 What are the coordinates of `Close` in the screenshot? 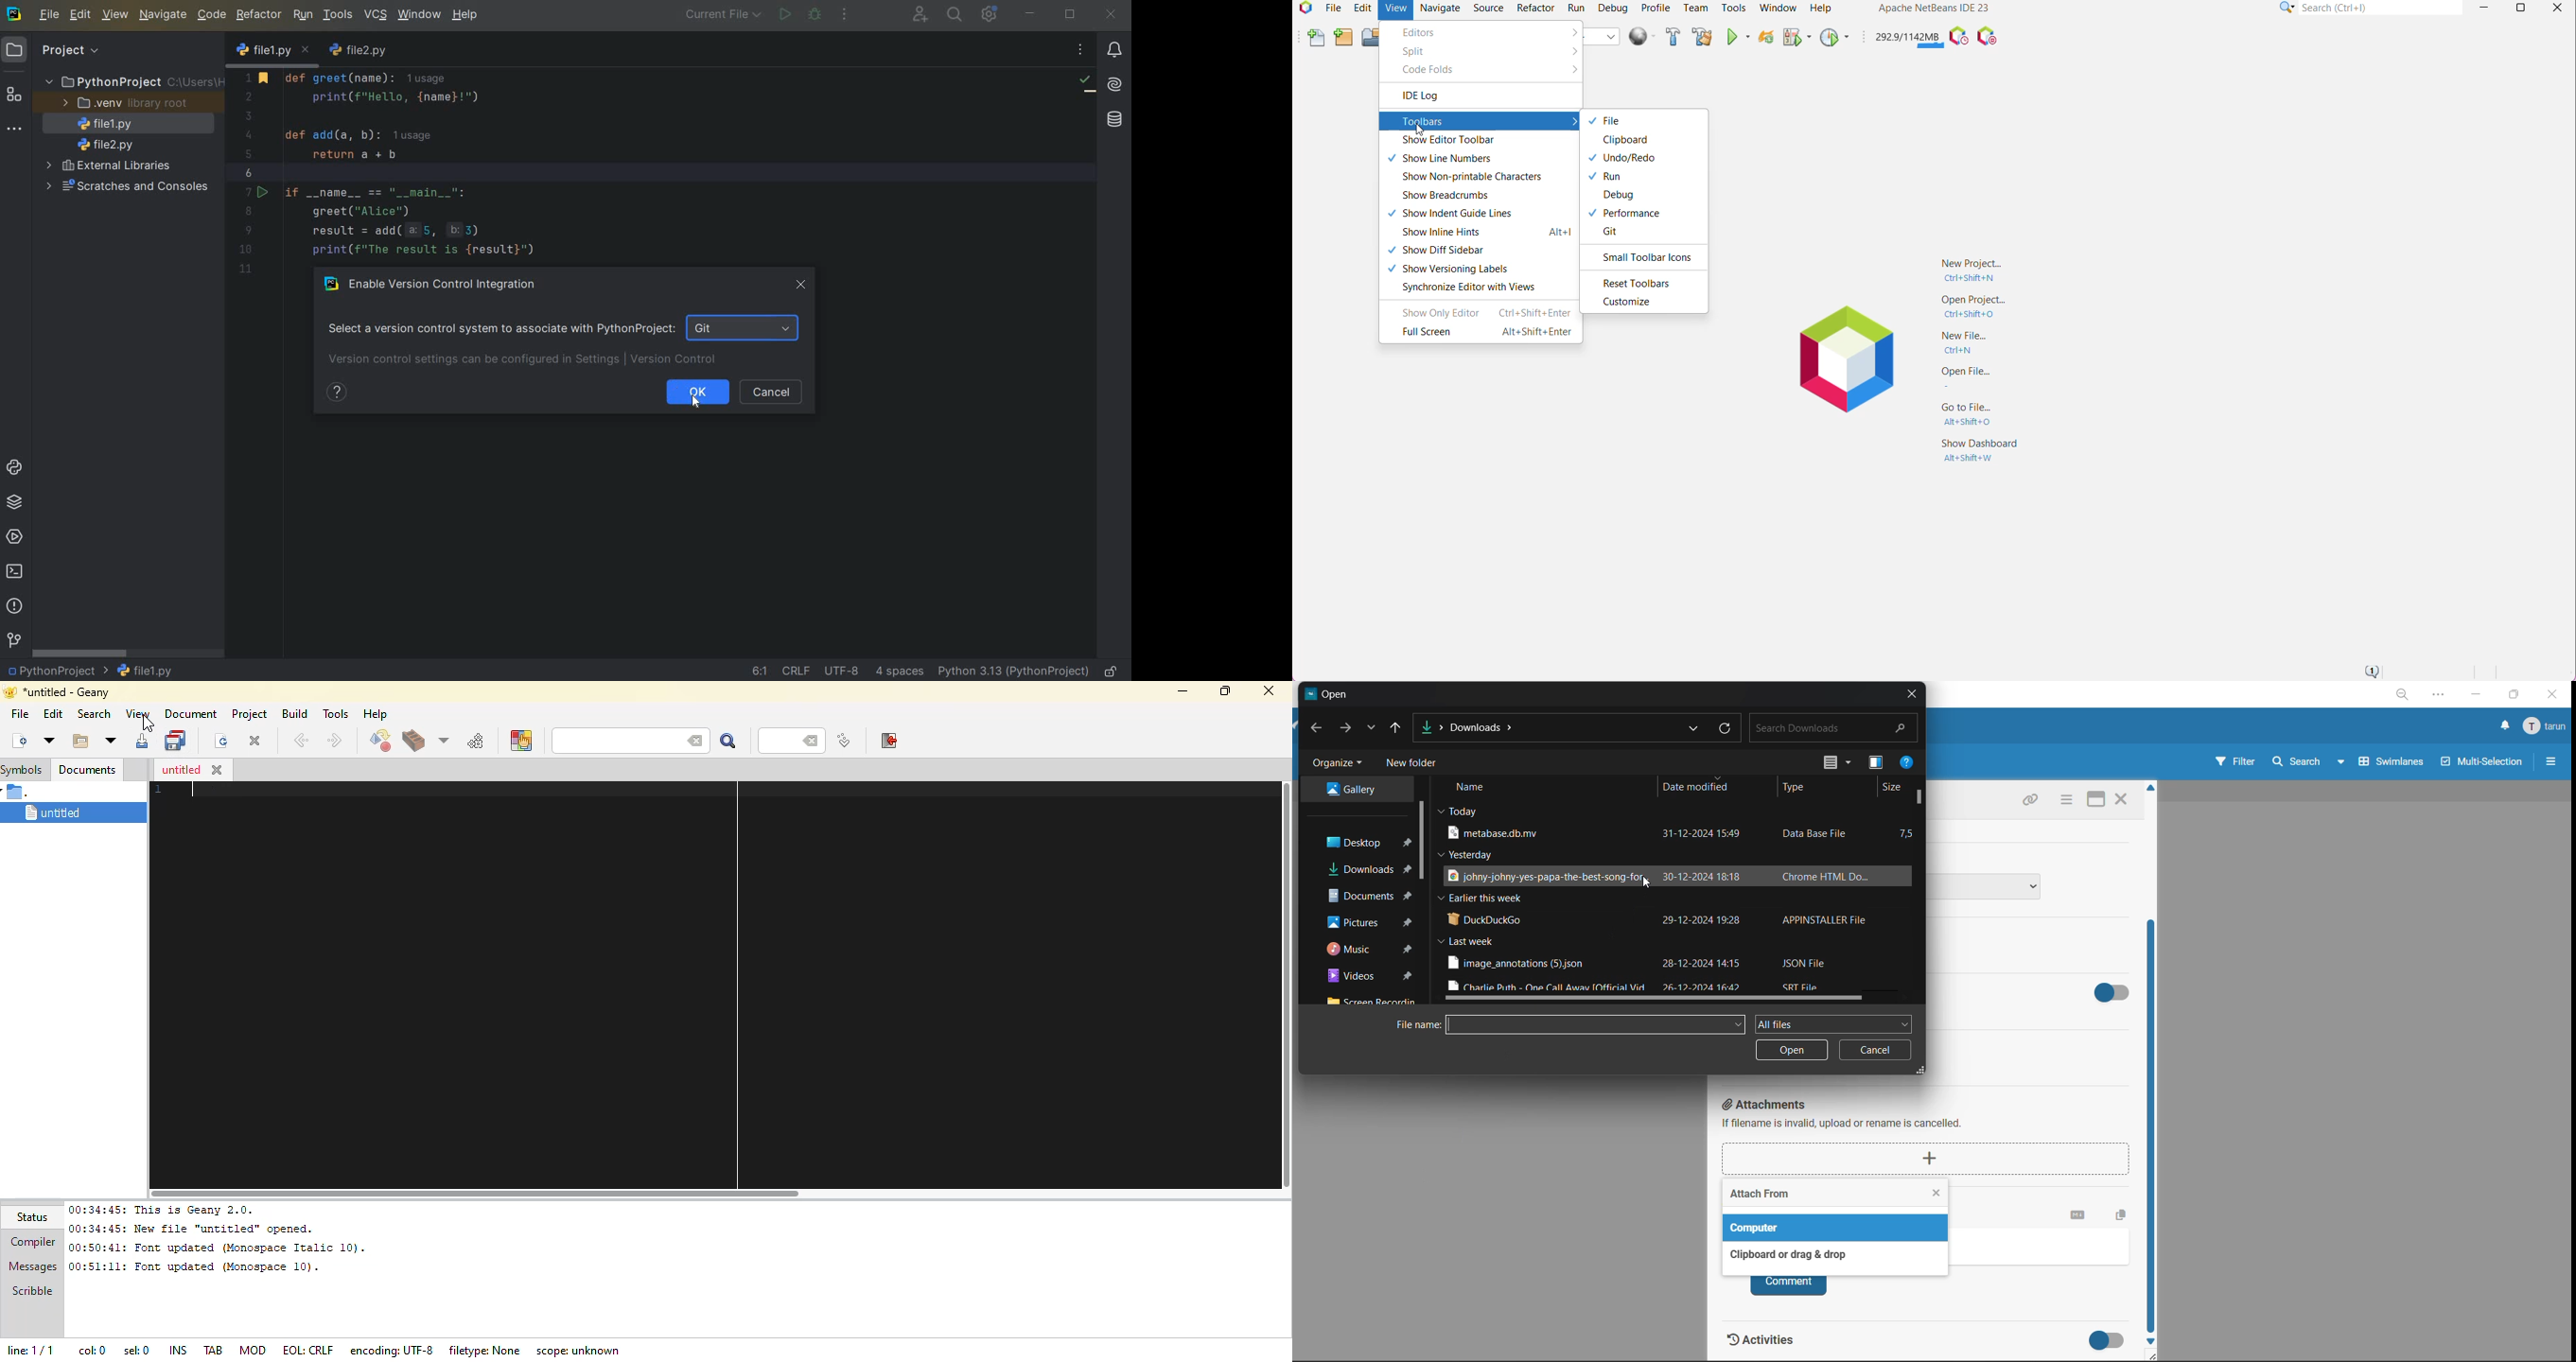 It's located at (2558, 9).